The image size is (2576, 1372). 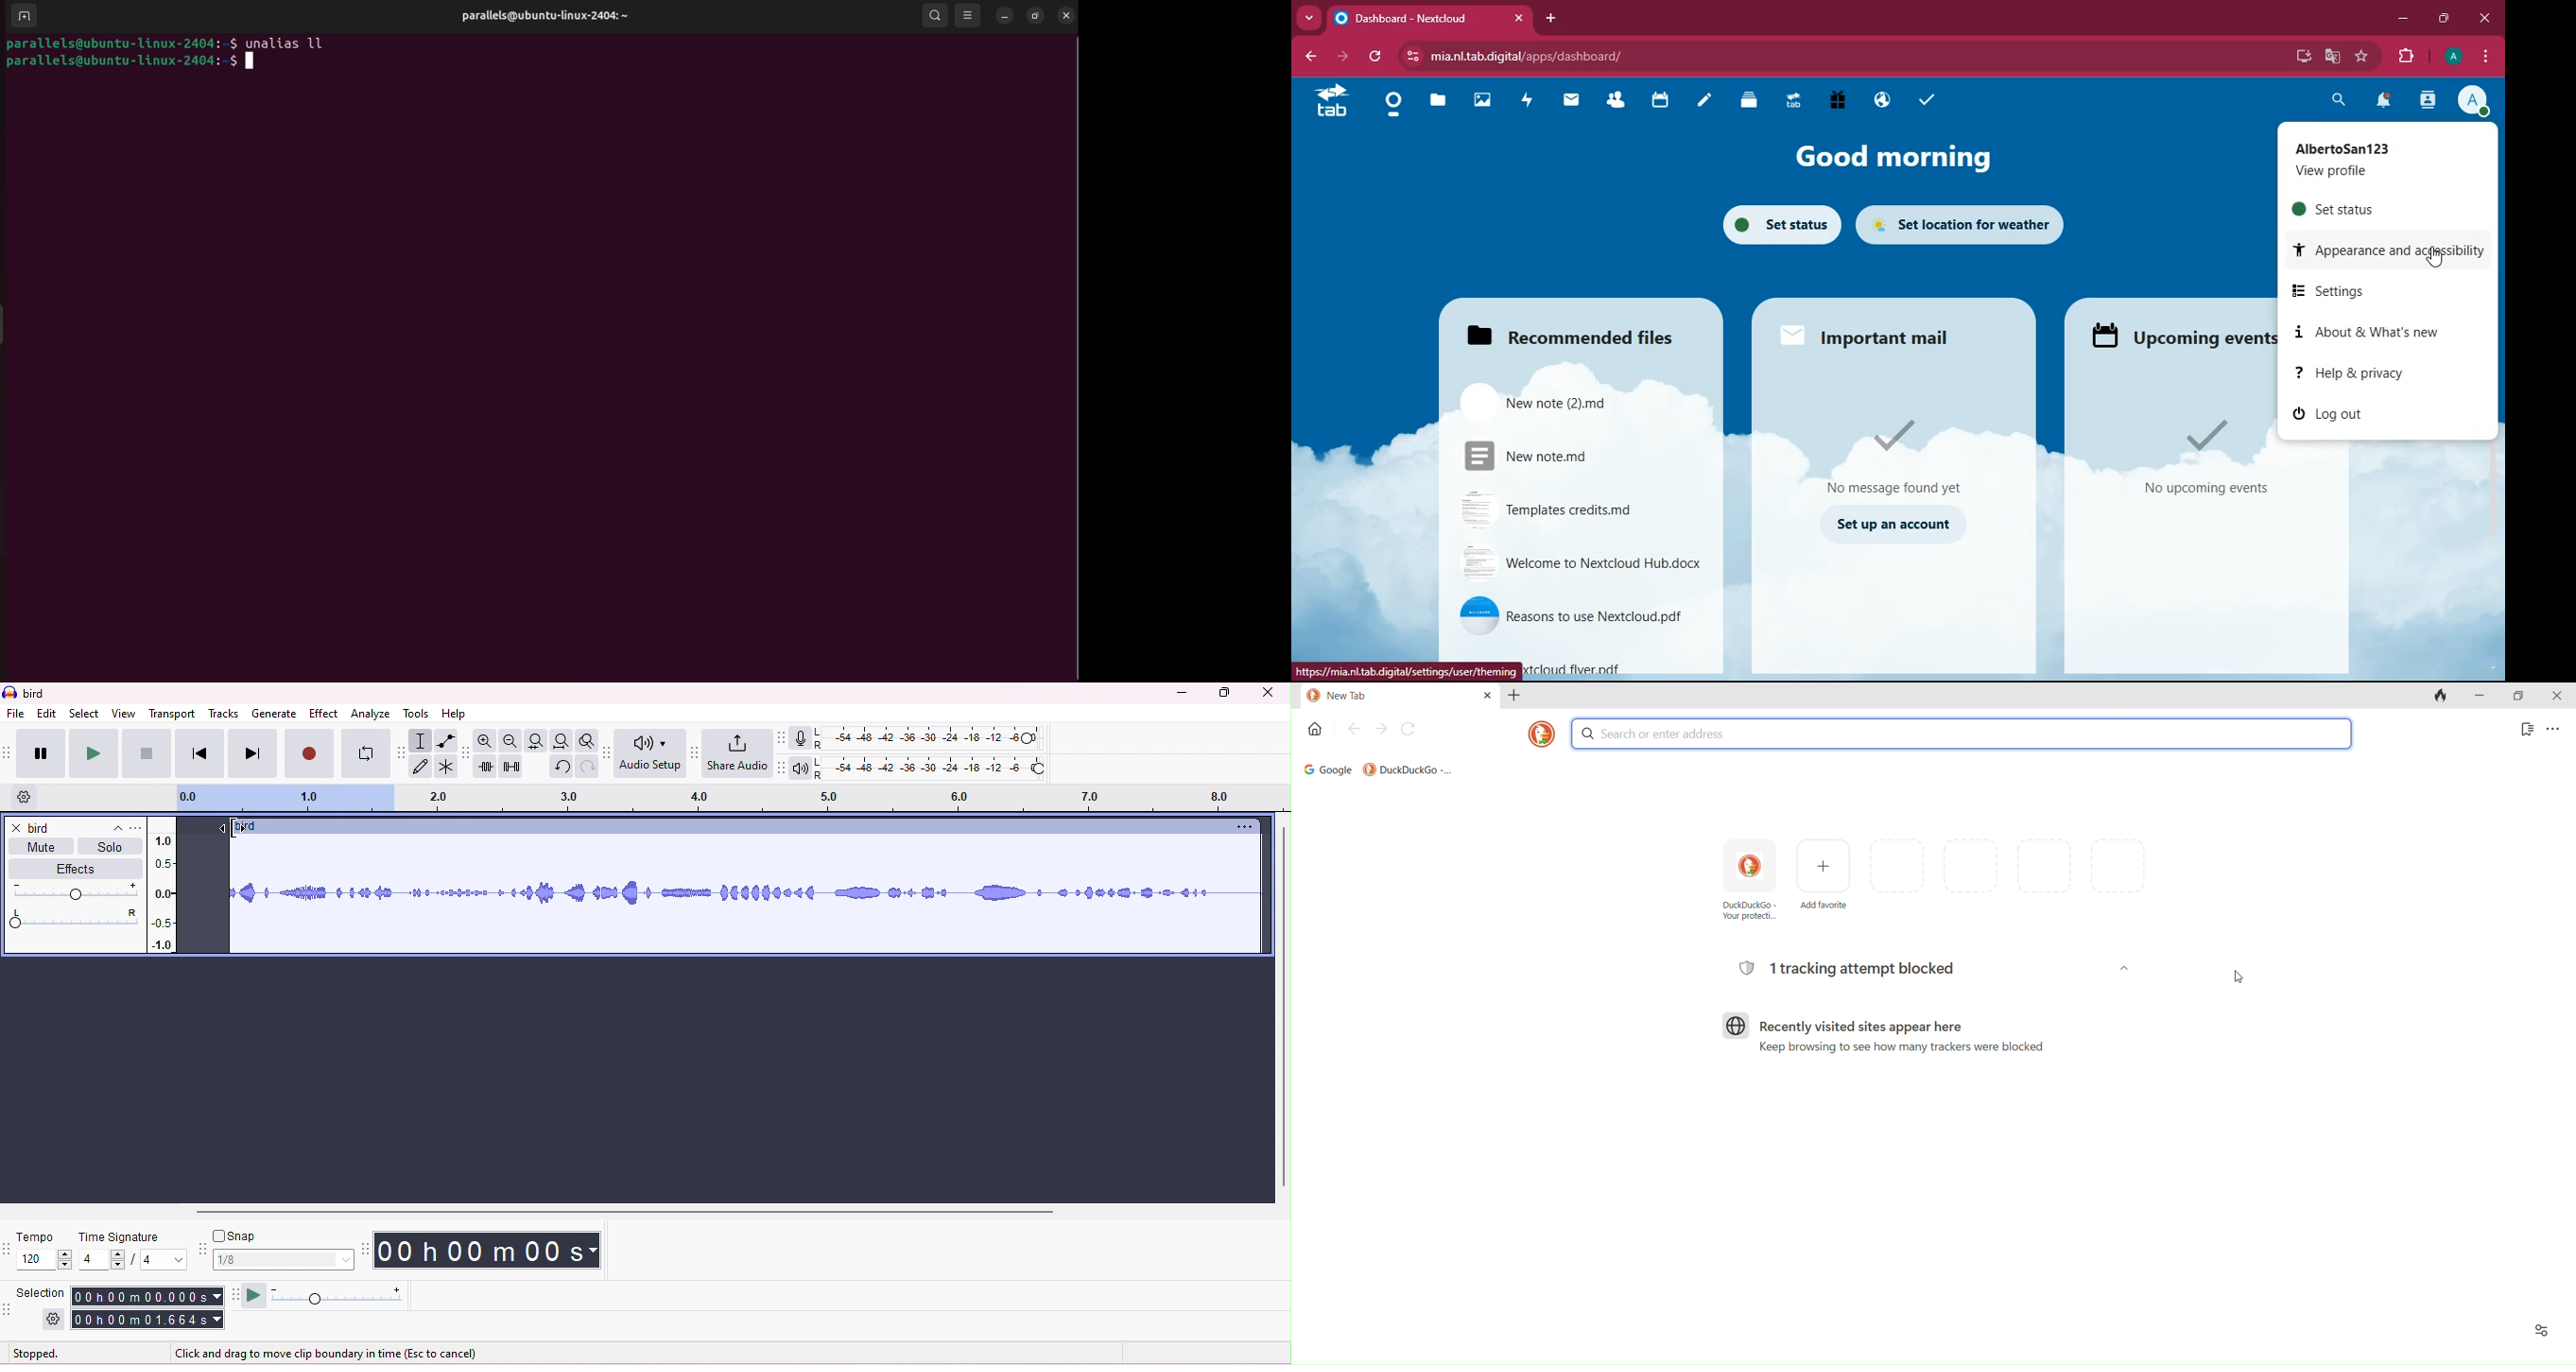 I want to click on select, so click(x=85, y=713).